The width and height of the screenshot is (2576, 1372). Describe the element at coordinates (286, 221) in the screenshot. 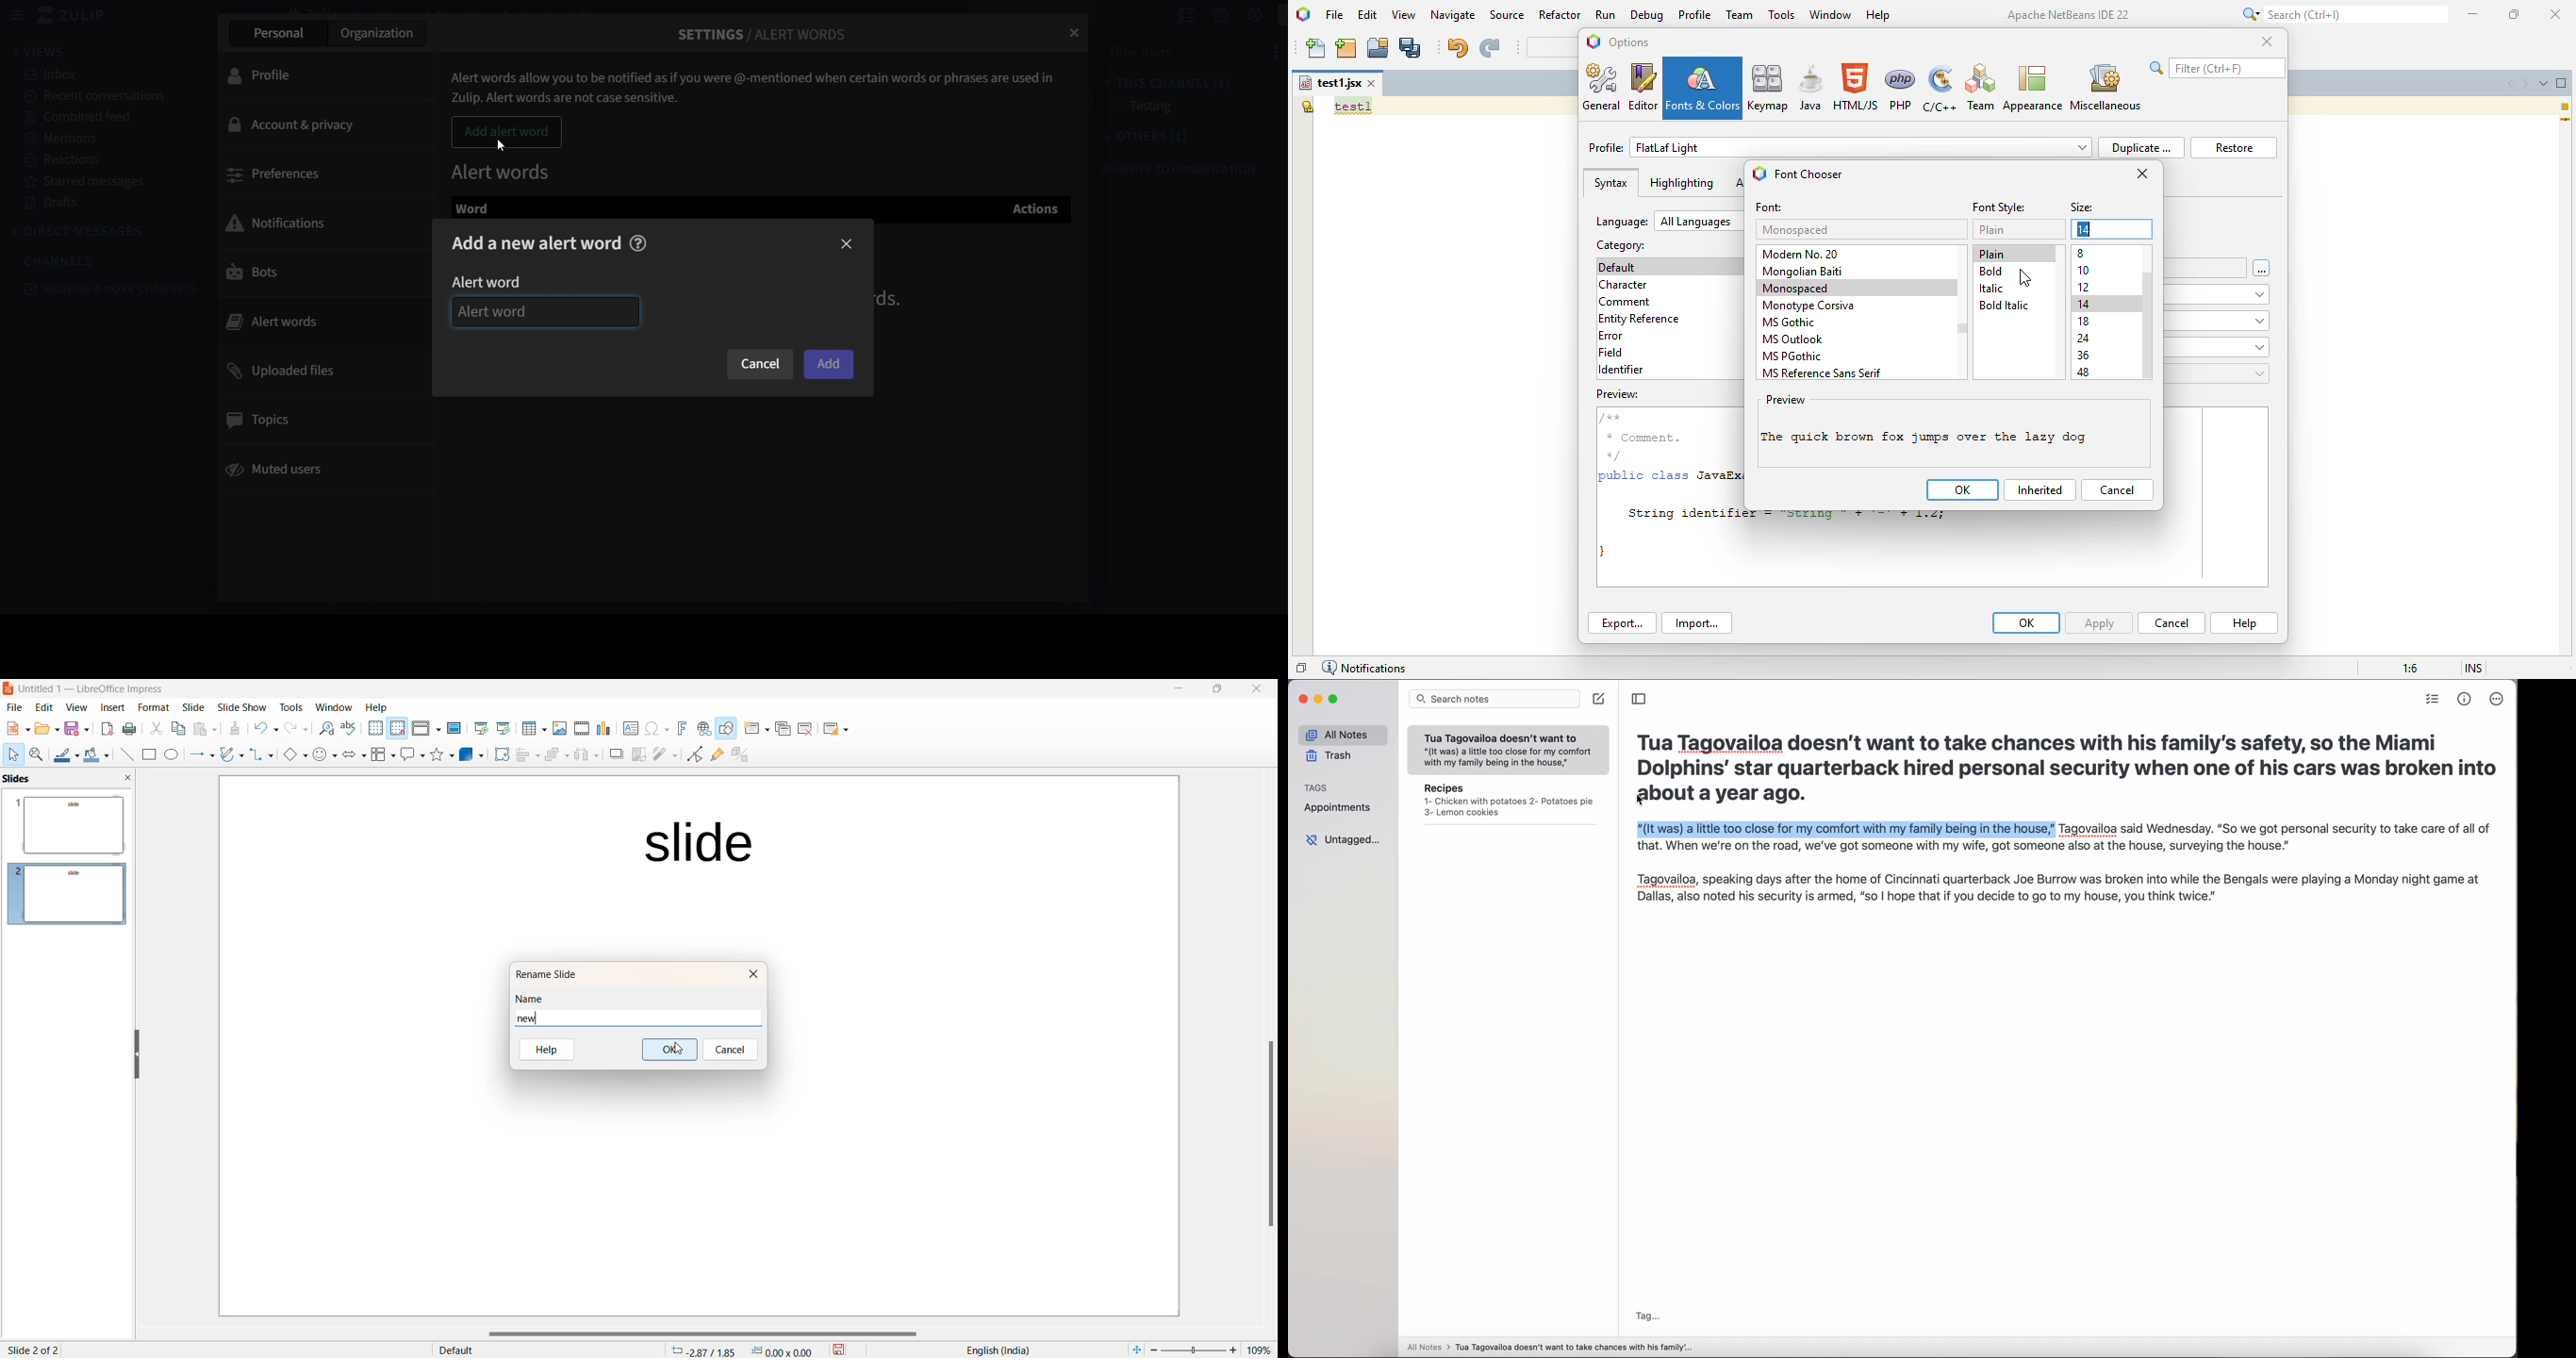

I see `notifications` at that location.